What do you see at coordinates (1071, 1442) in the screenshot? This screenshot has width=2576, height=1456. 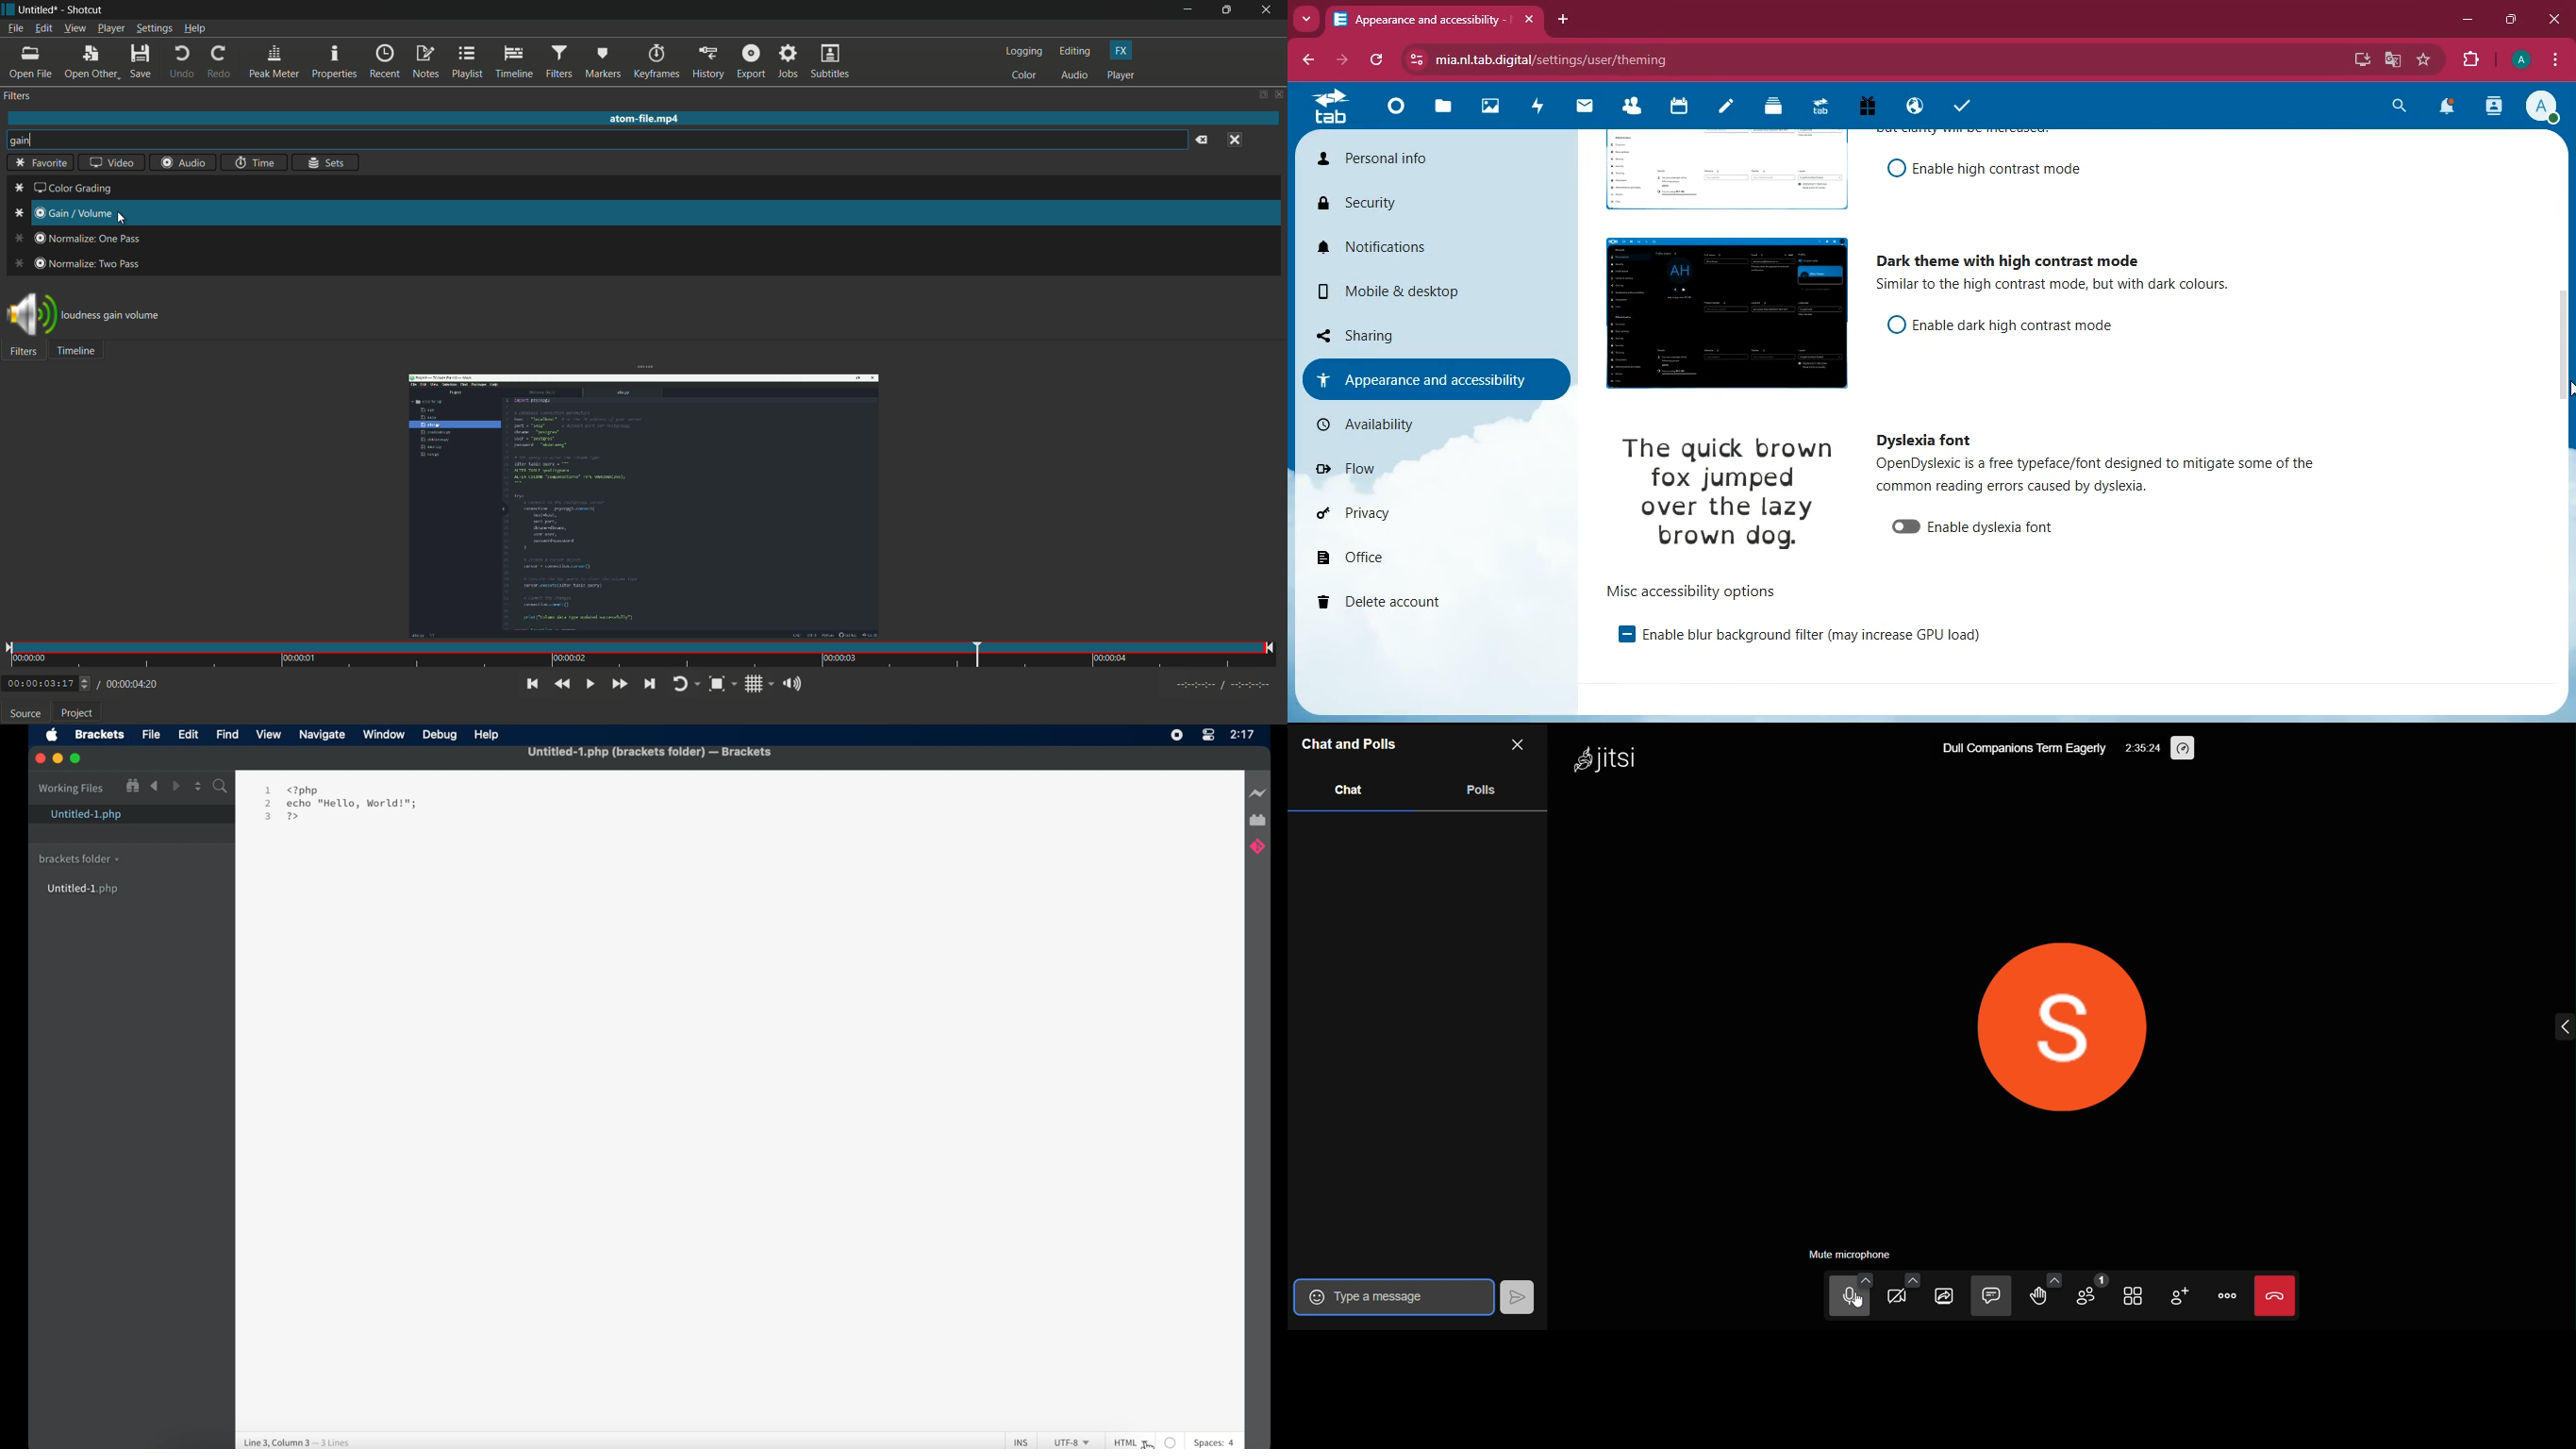 I see `UTF-8` at bounding box center [1071, 1442].